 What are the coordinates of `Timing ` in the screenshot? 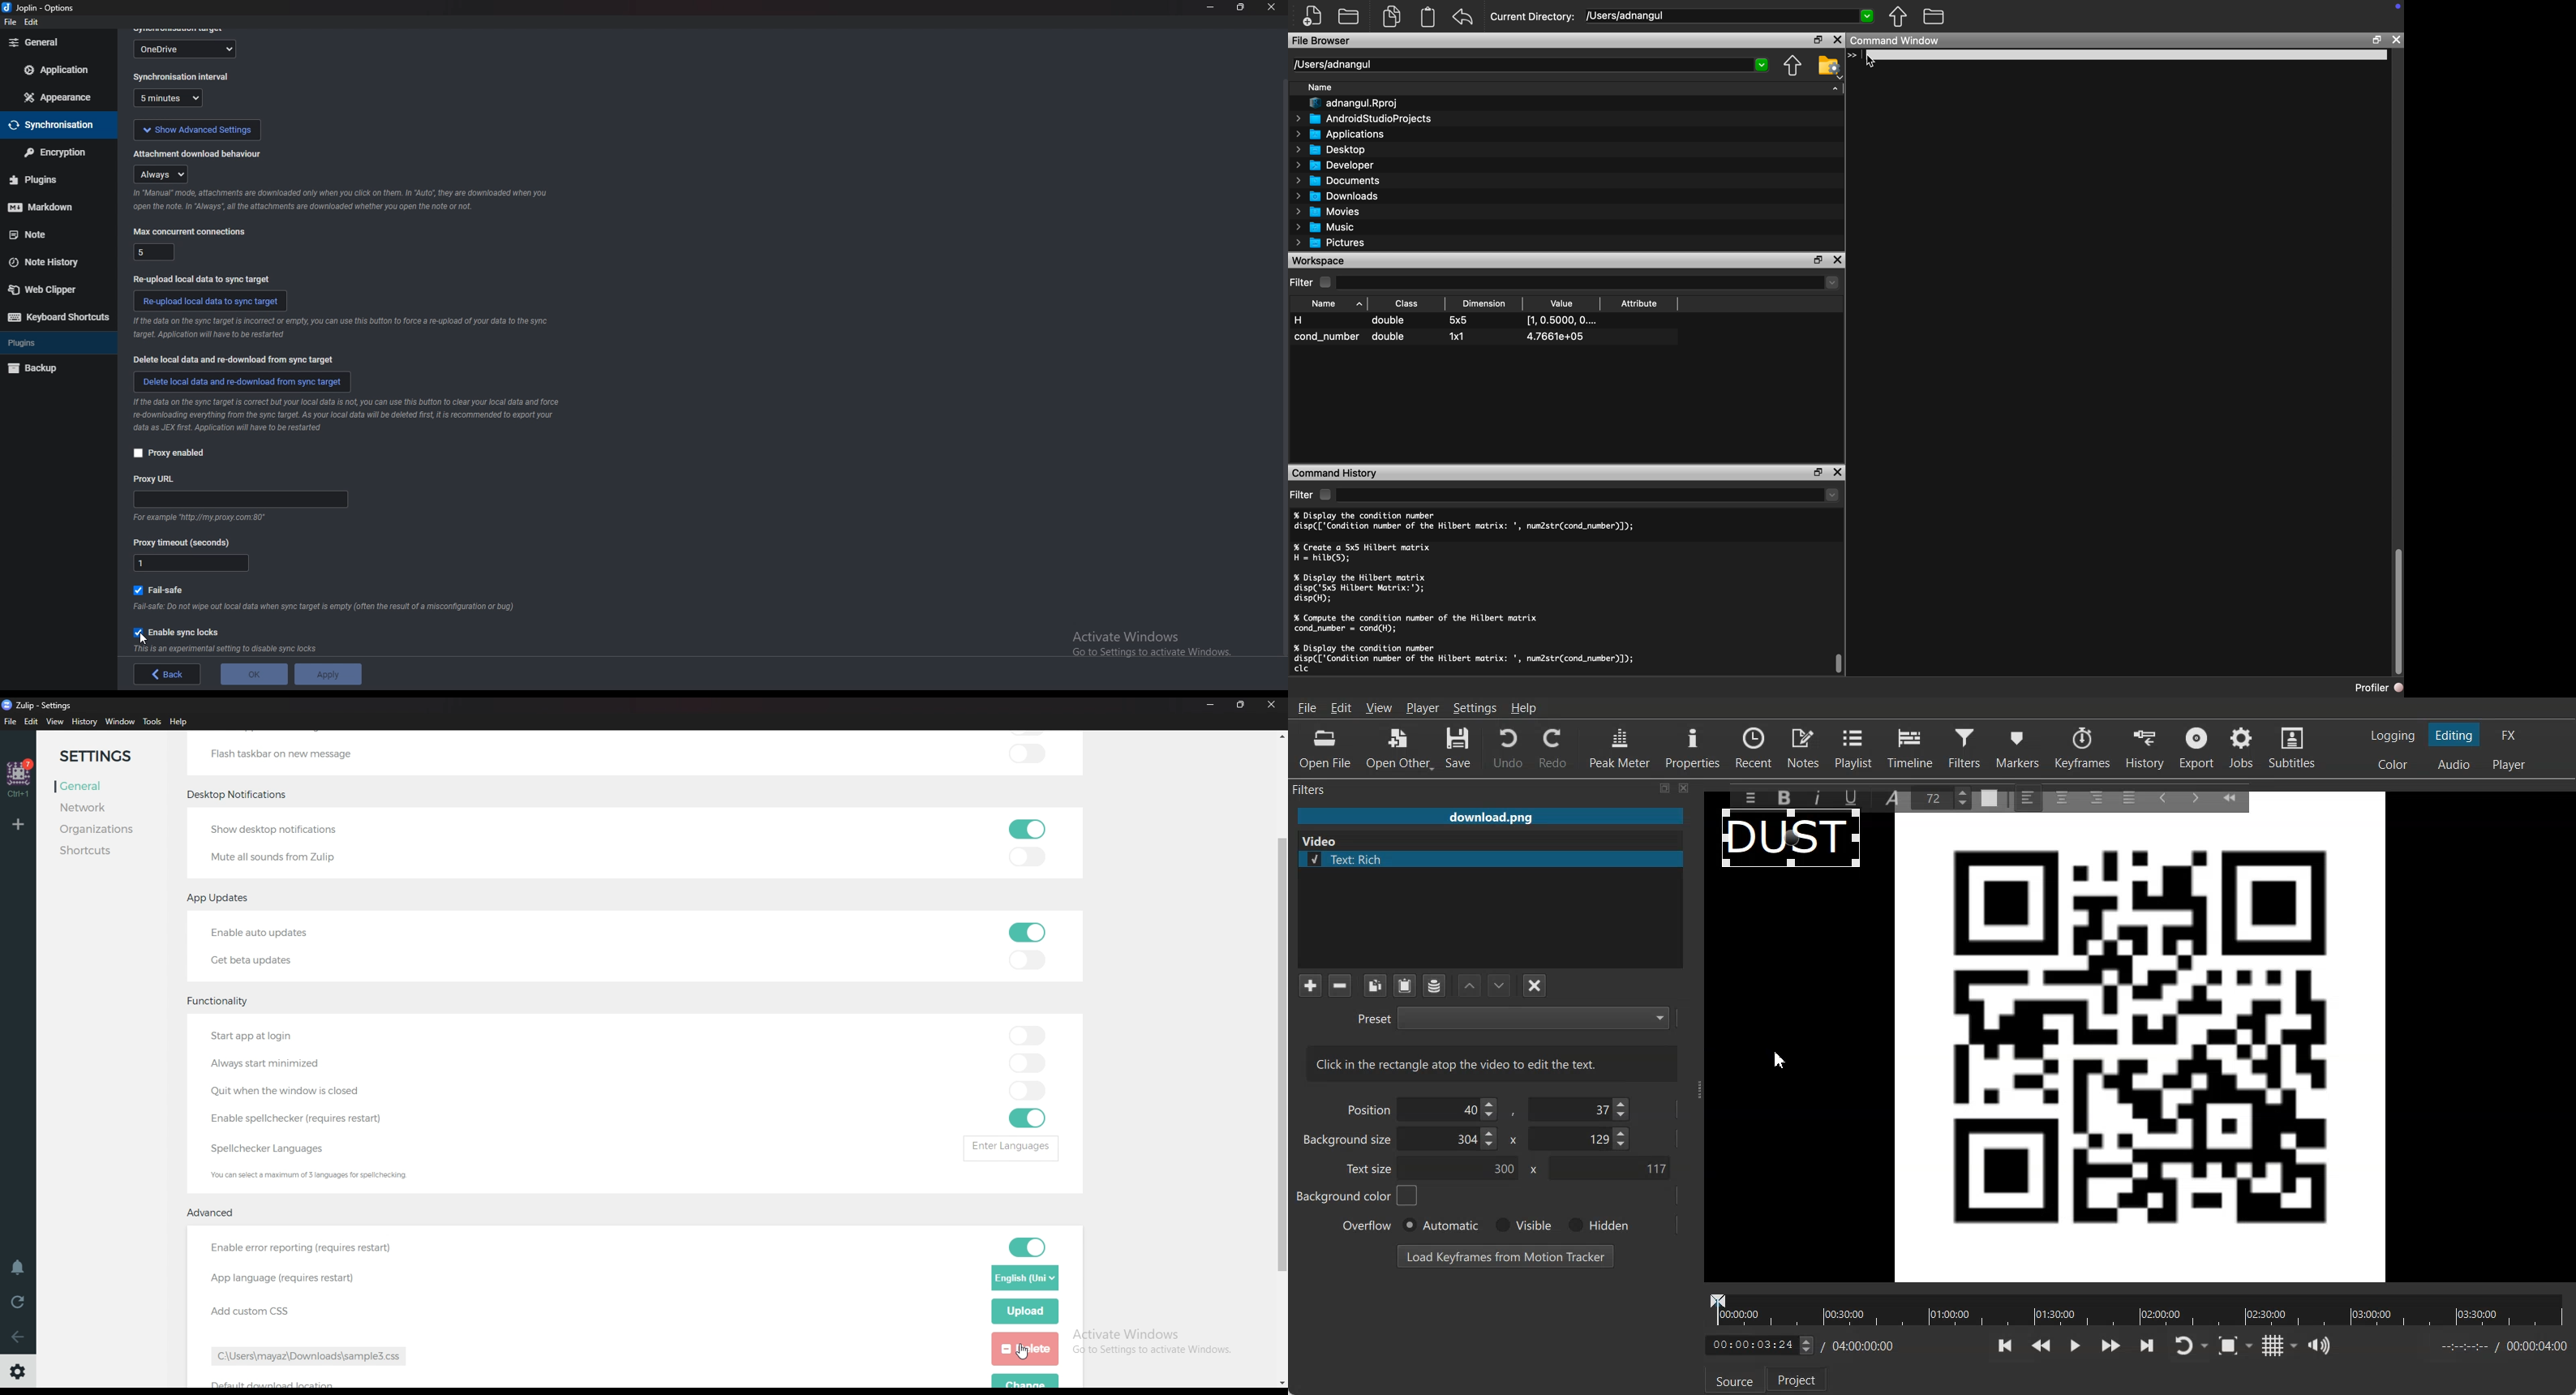 It's located at (1860, 1346).